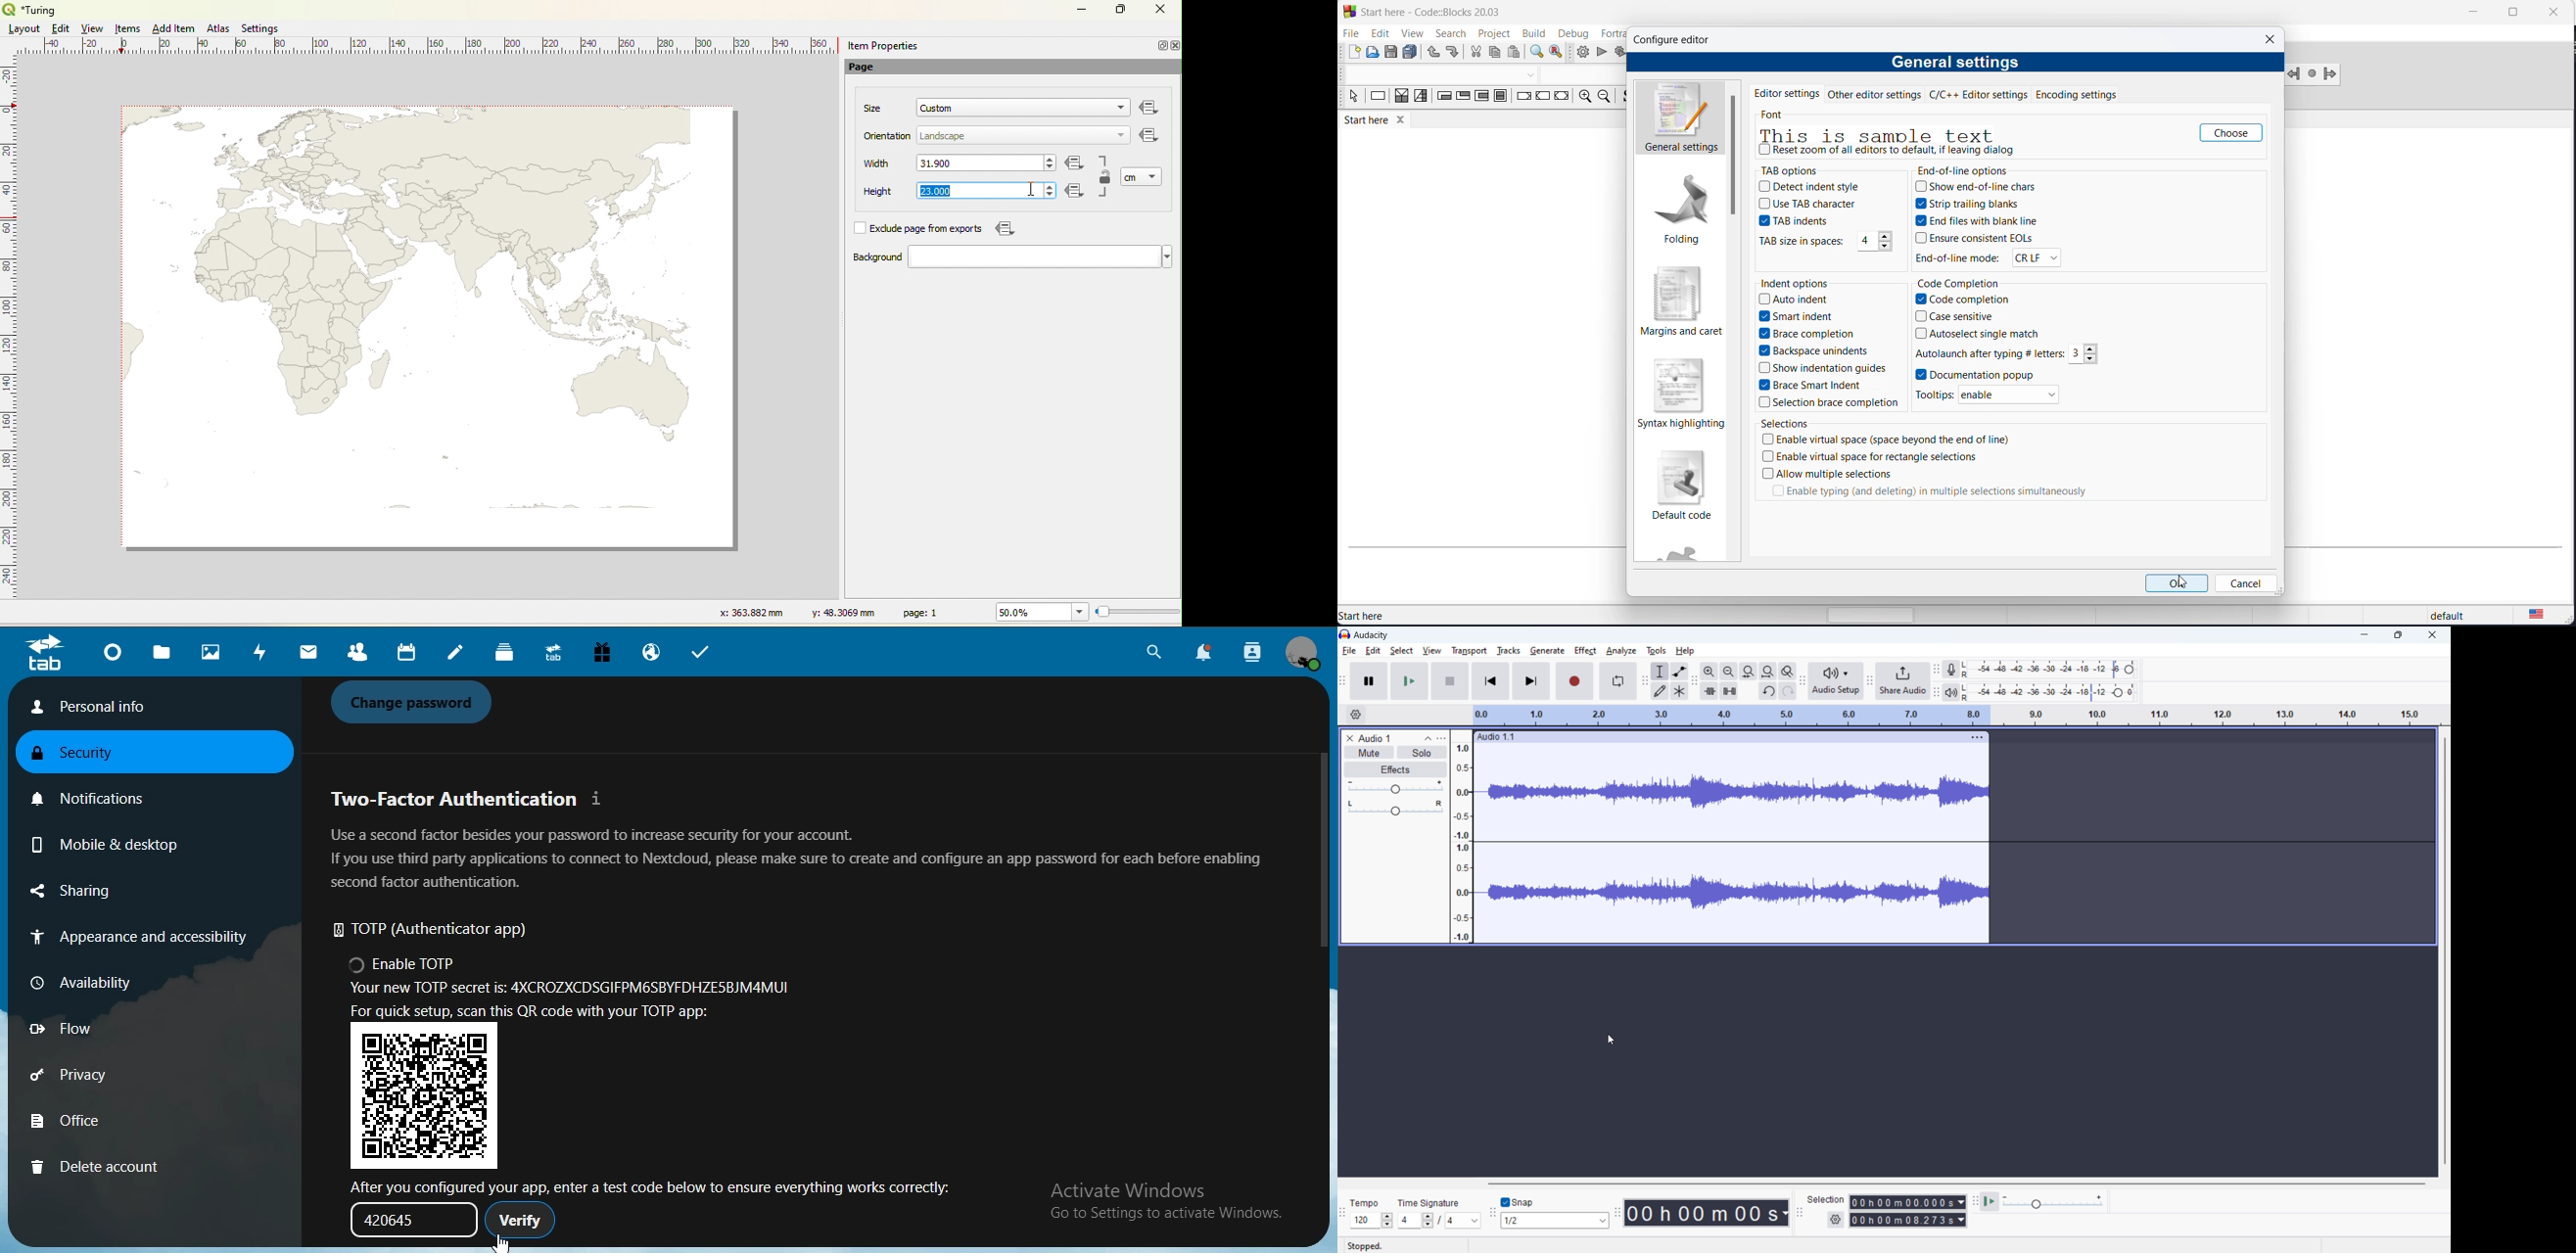 This screenshot has width=2576, height=1260. I want to click on logo, so click(1344, 634).